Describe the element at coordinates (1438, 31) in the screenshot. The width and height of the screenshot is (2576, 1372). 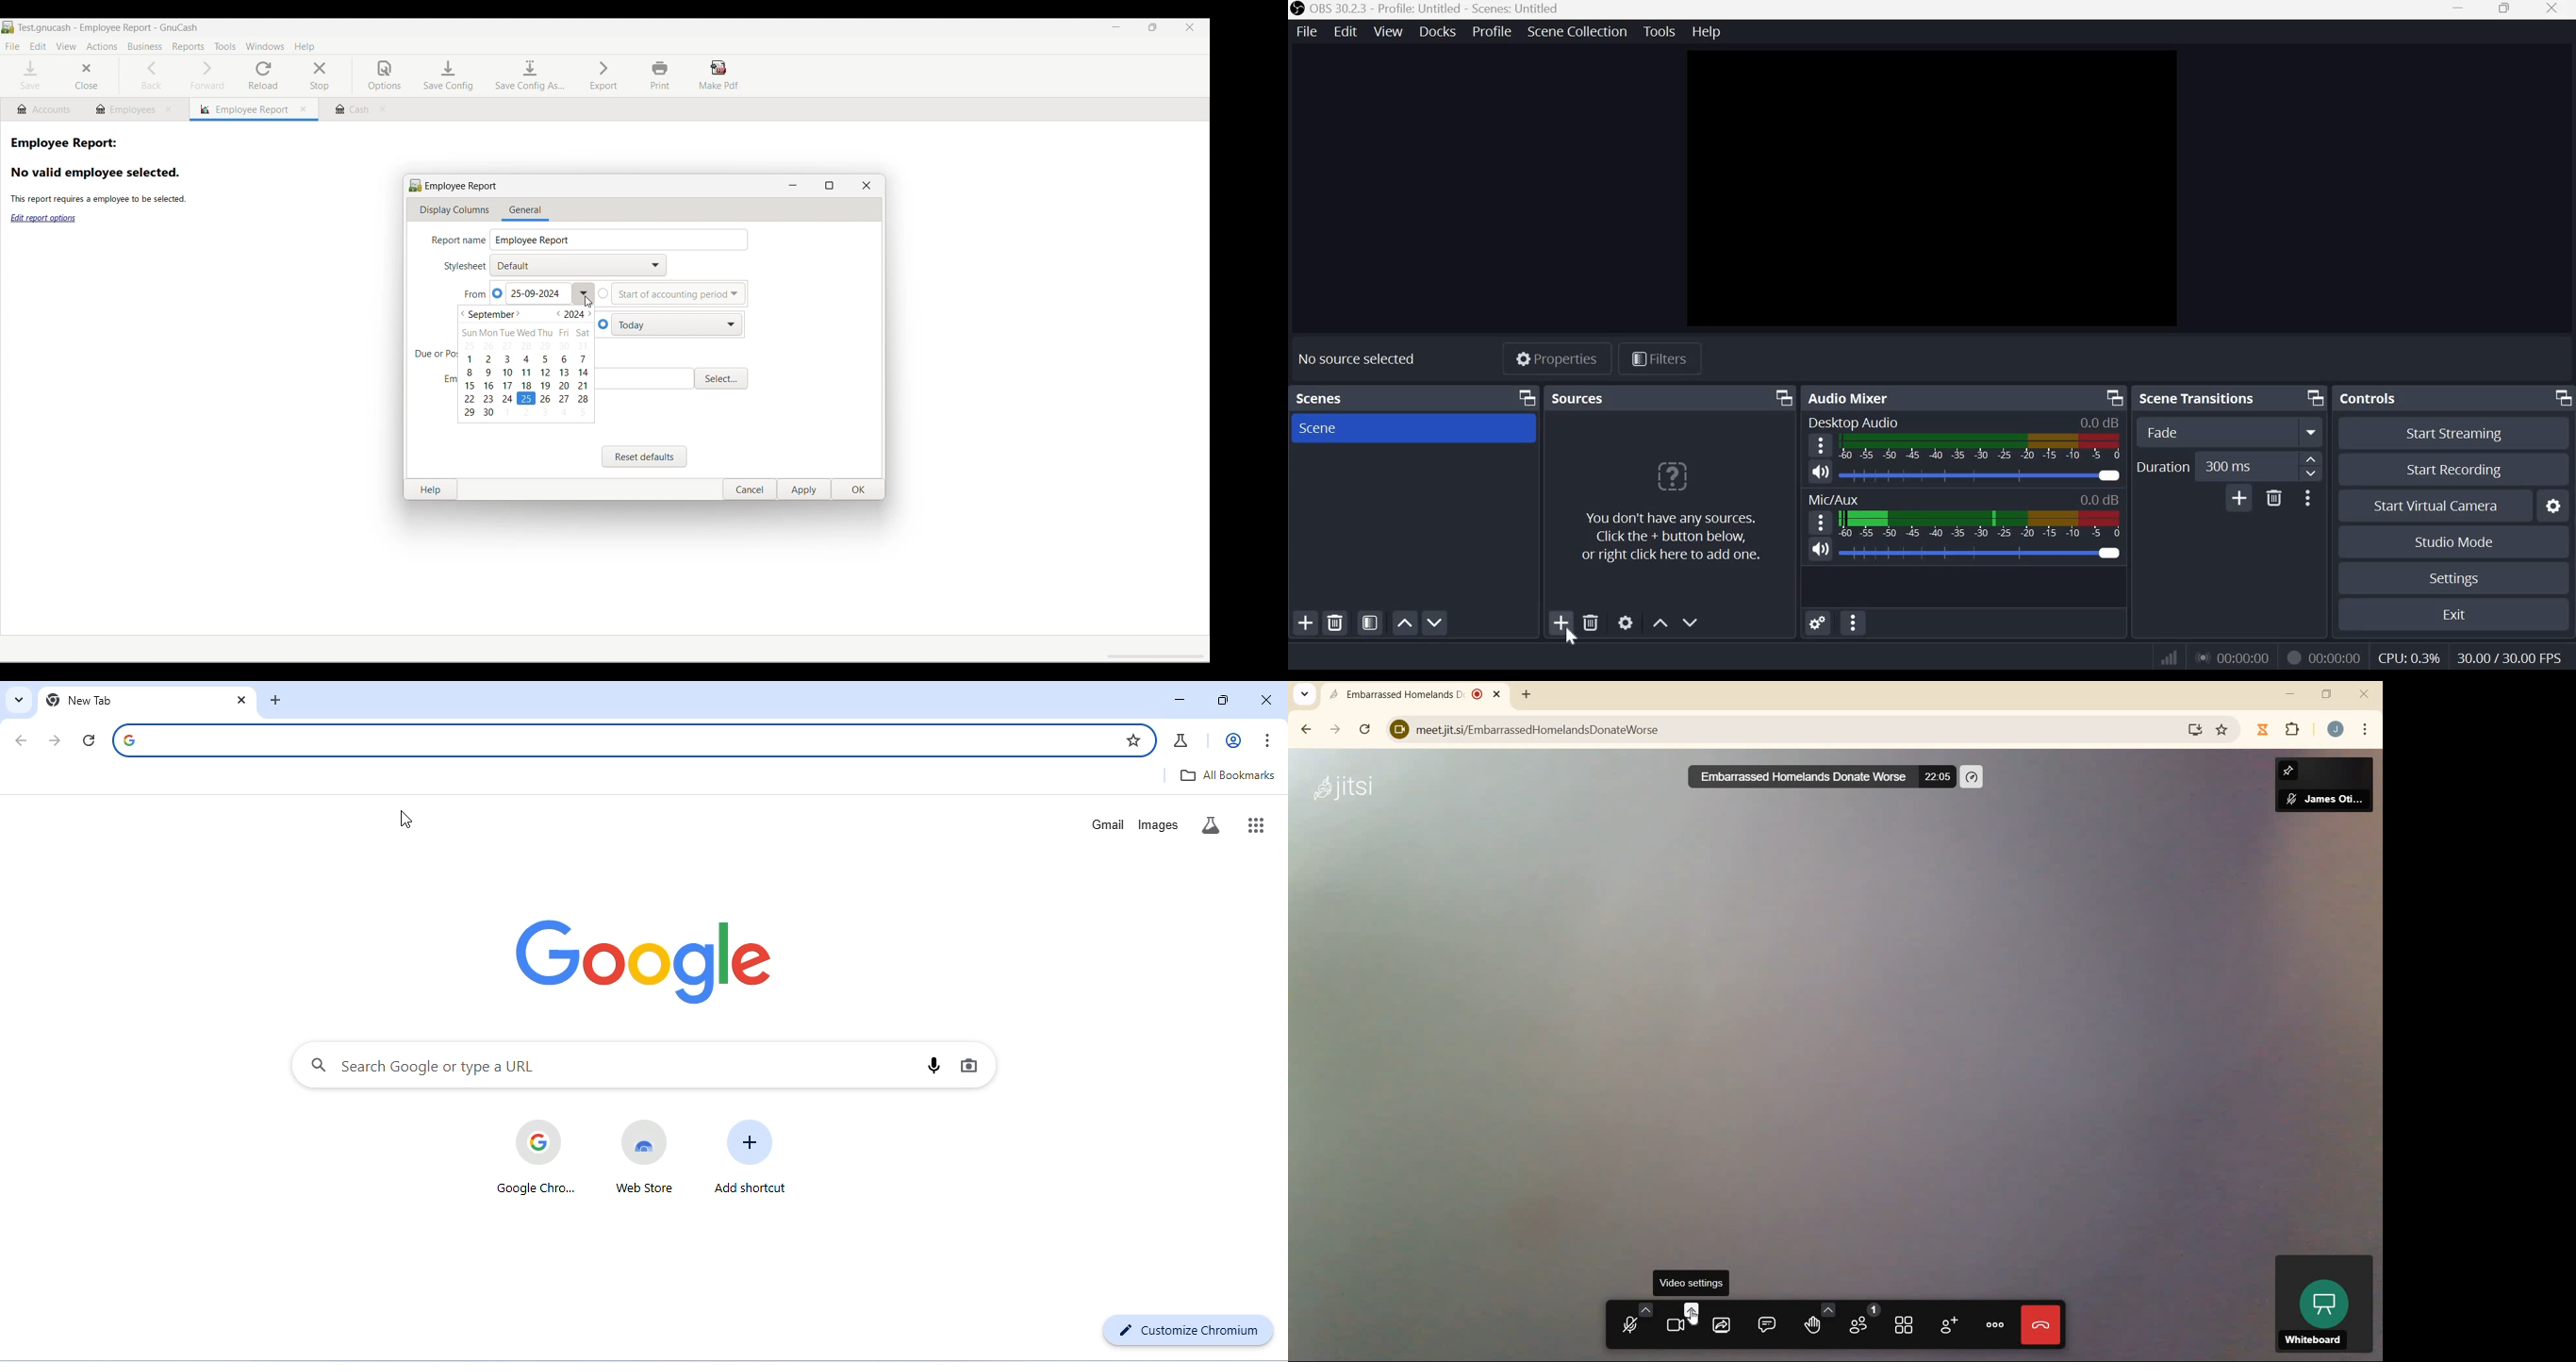
I see `Docks` at that location.